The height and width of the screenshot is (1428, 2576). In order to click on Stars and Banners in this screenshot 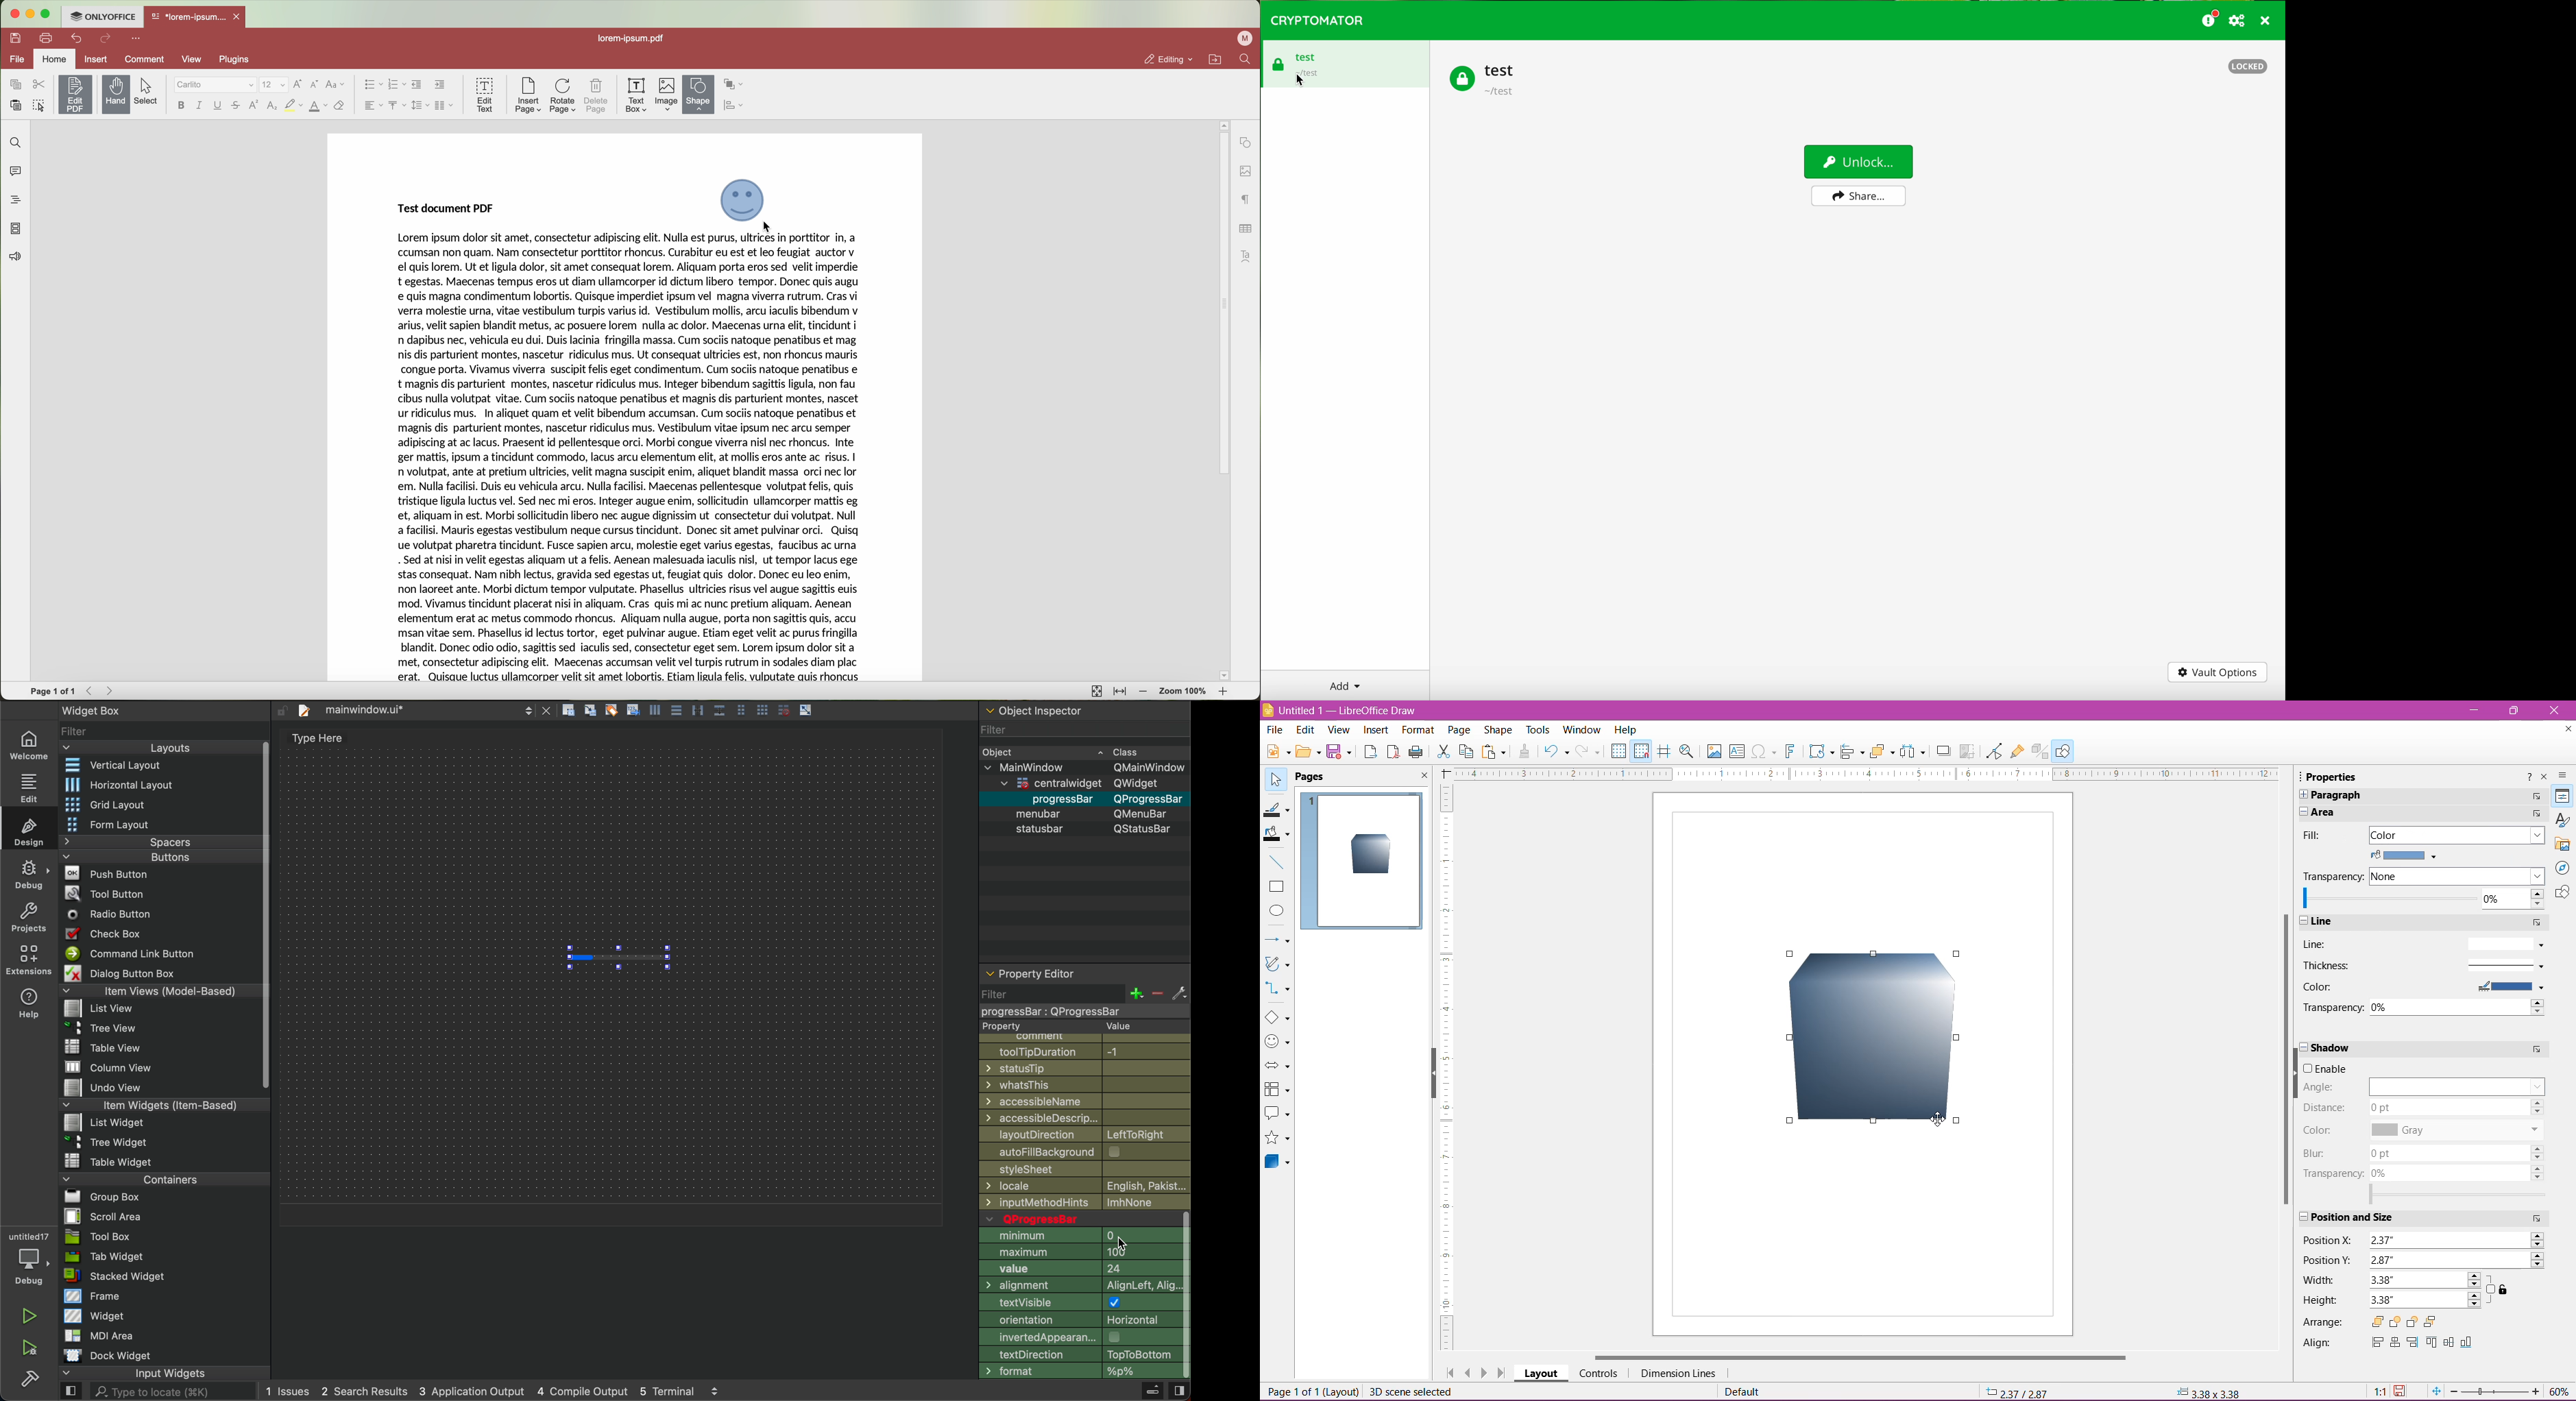, I will do `click(1278, 1139)`.